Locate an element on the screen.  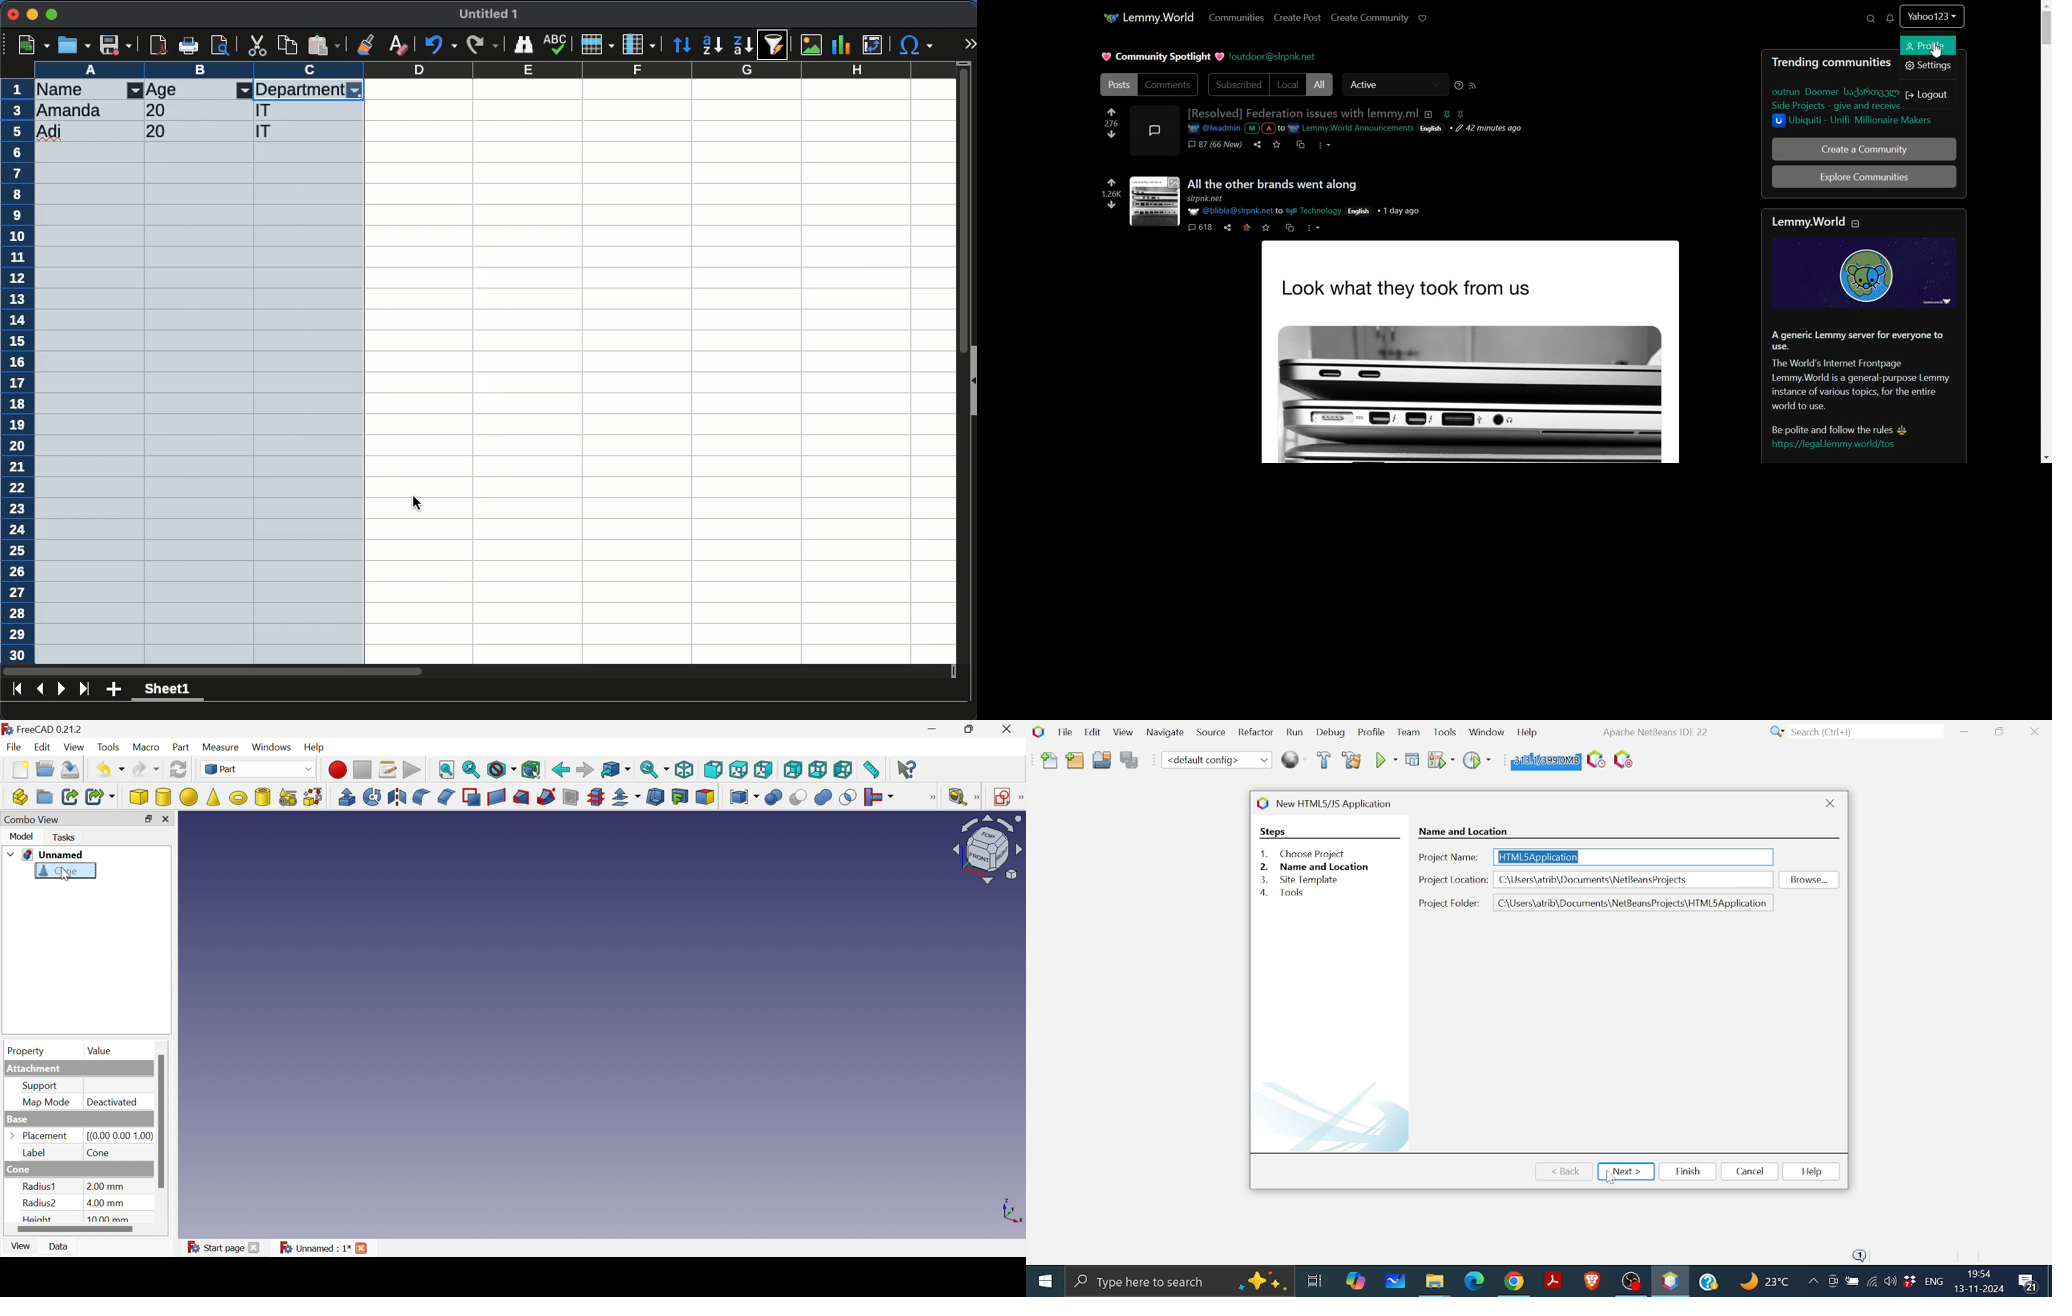
department  is located at coordinates (299, 89).